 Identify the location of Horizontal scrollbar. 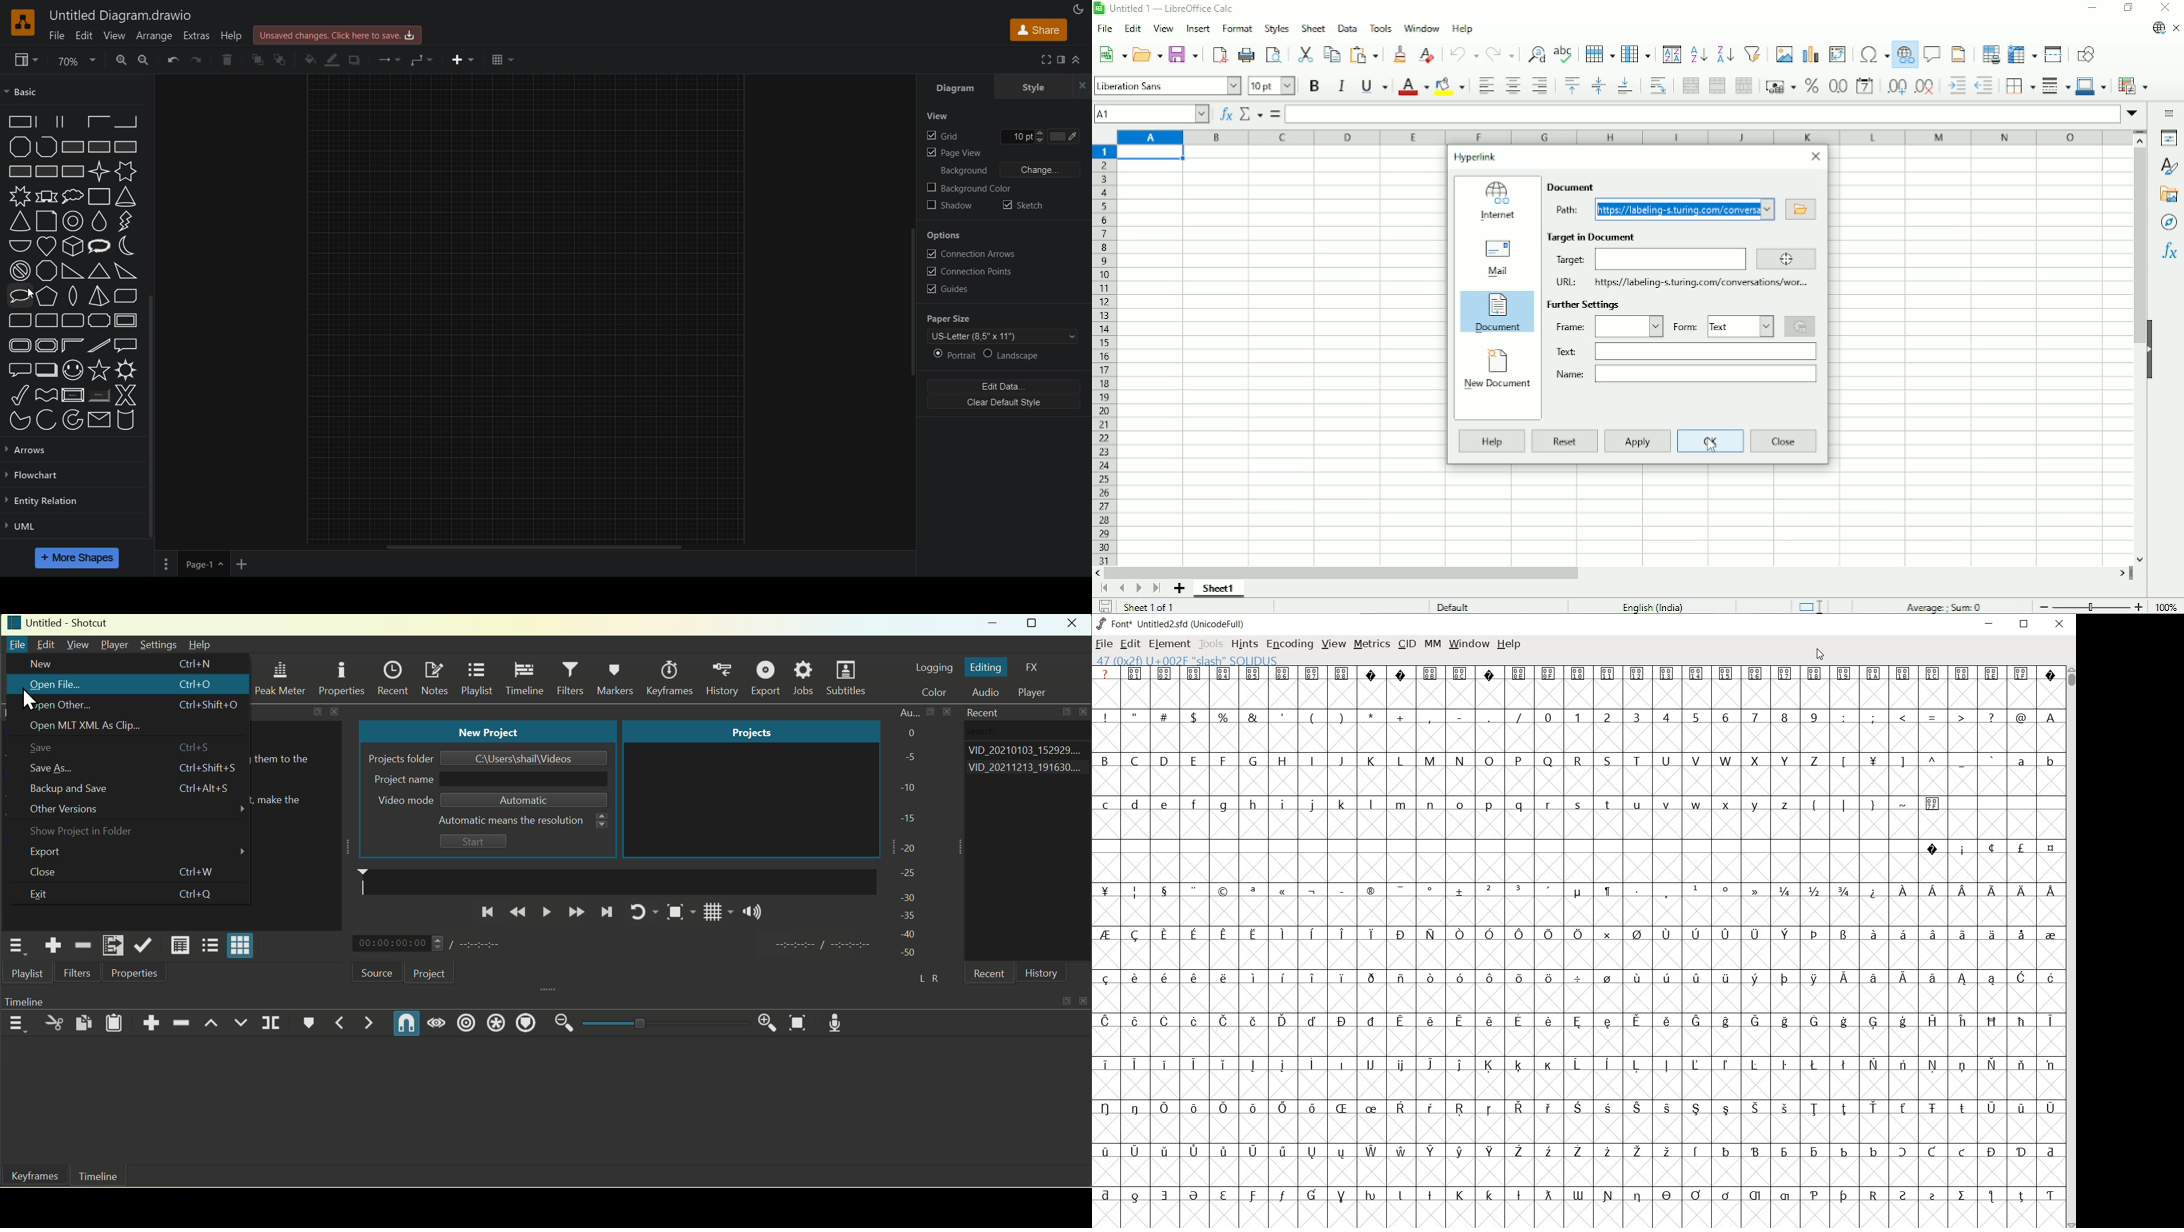
(1613, 573).